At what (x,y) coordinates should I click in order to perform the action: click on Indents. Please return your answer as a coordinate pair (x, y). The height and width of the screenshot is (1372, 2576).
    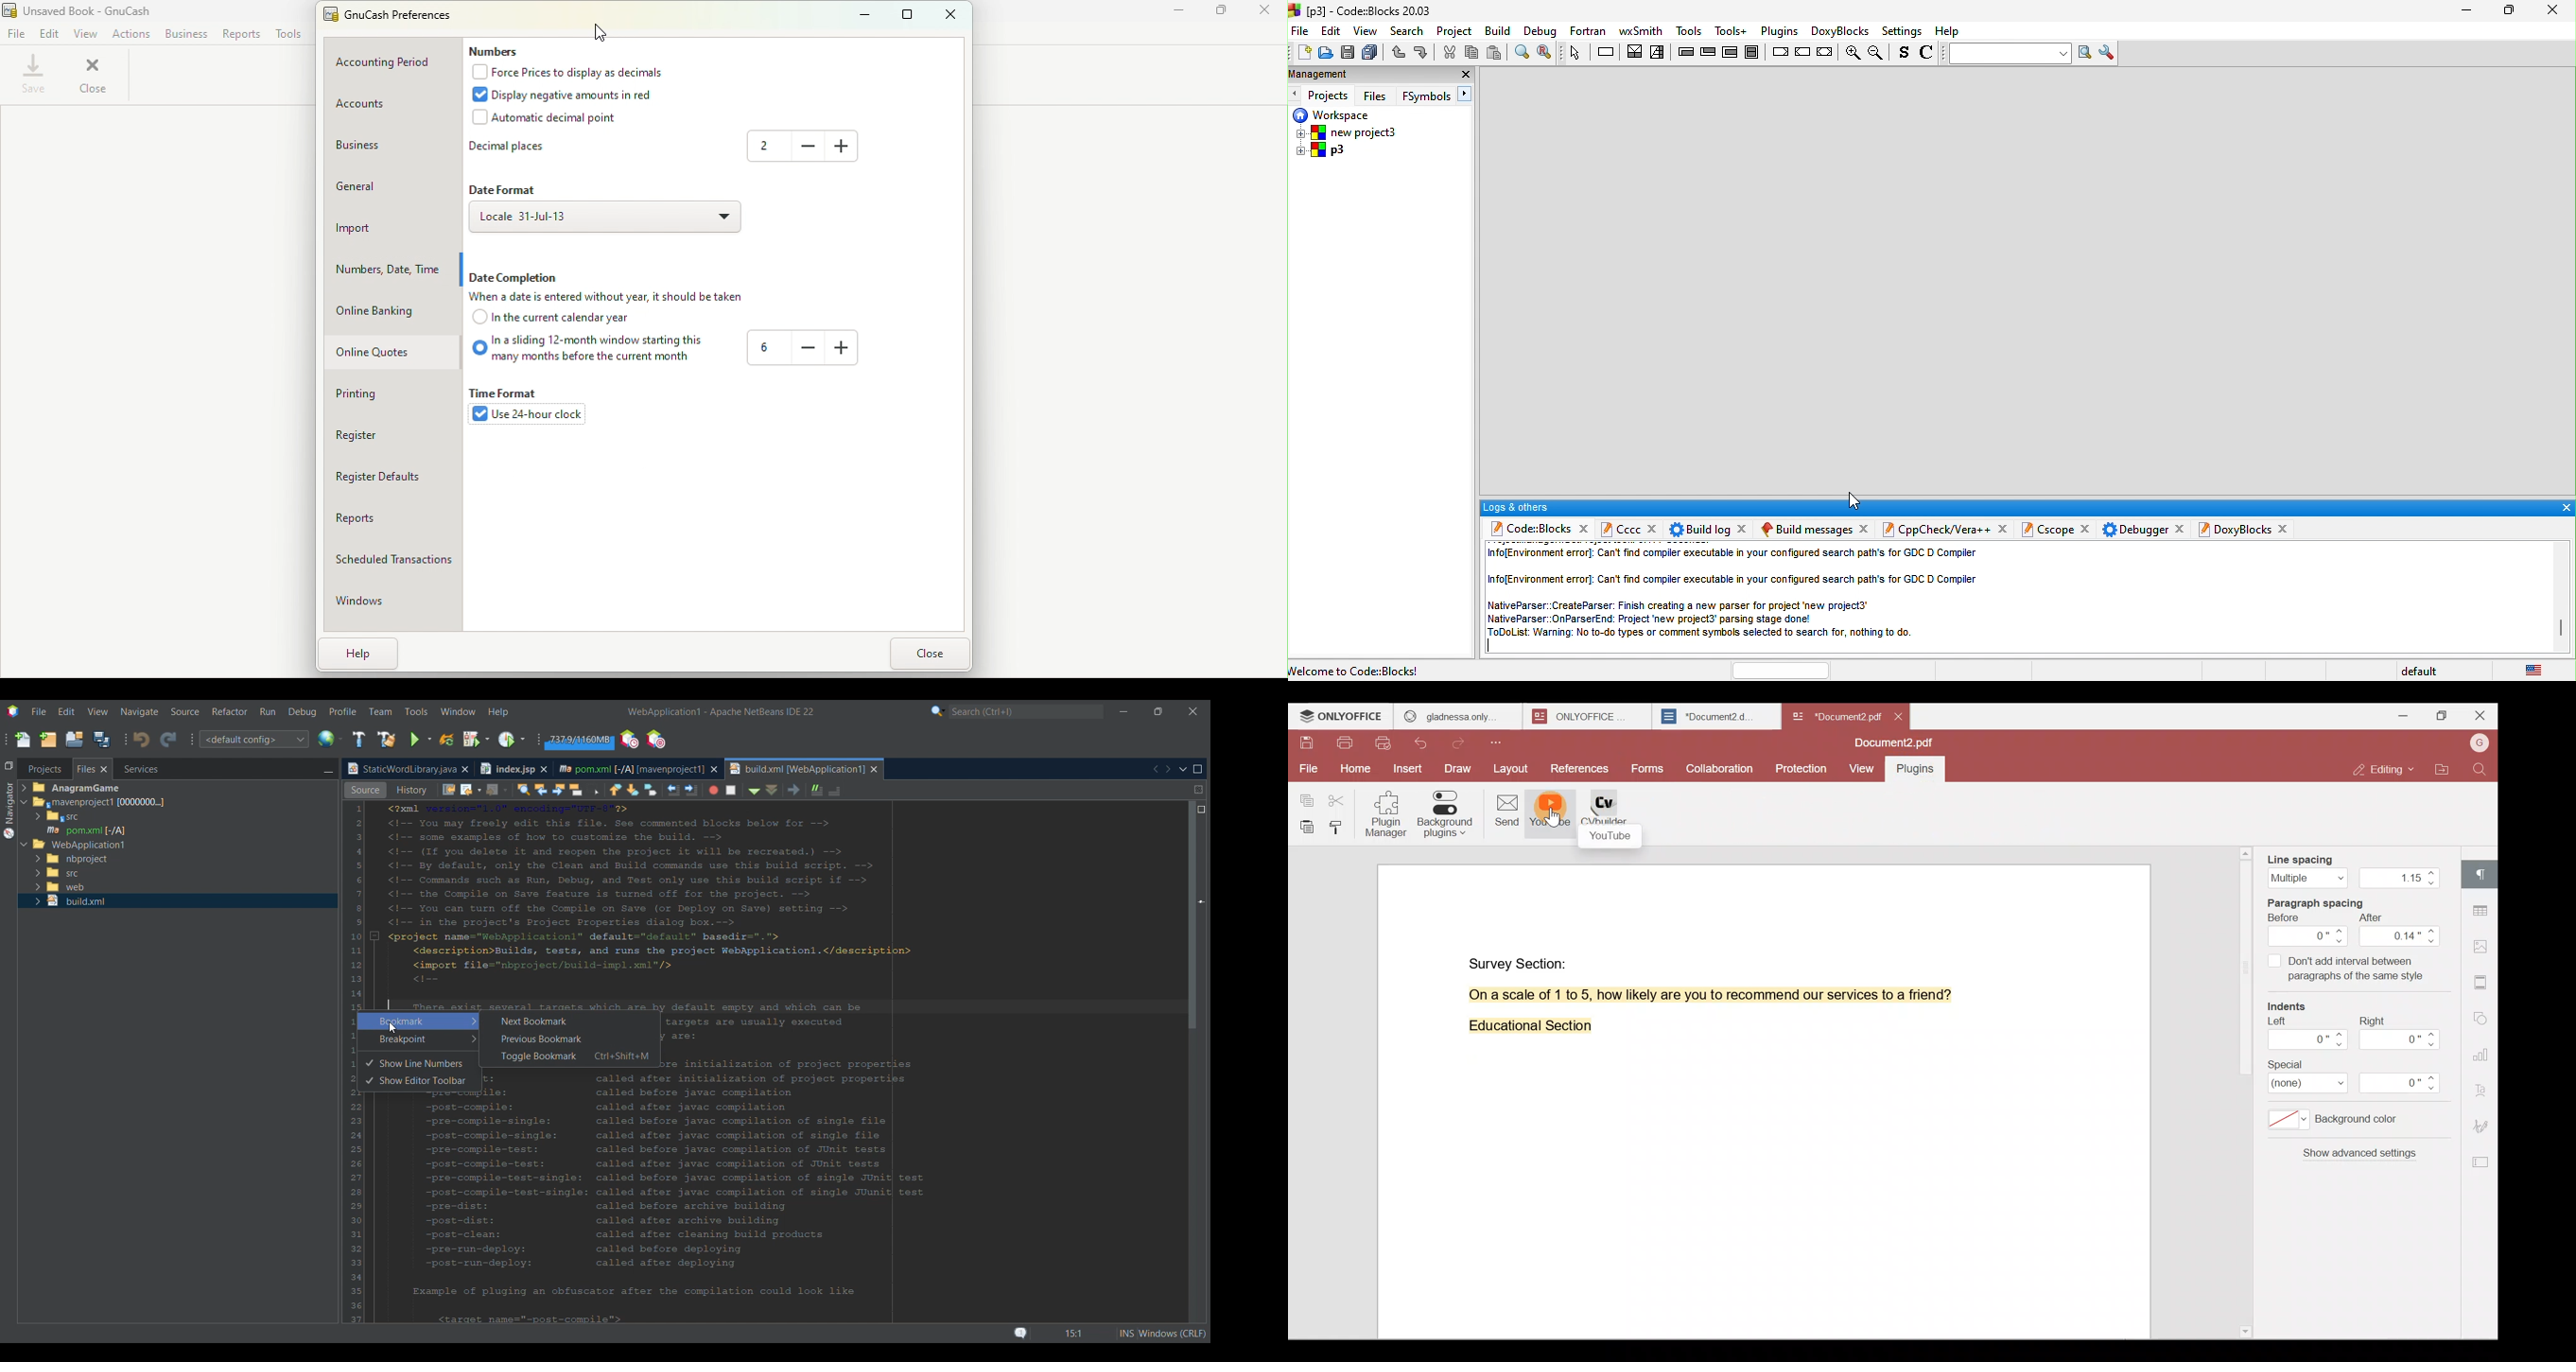
    Looking at the image, I should click on (2294, 1008).